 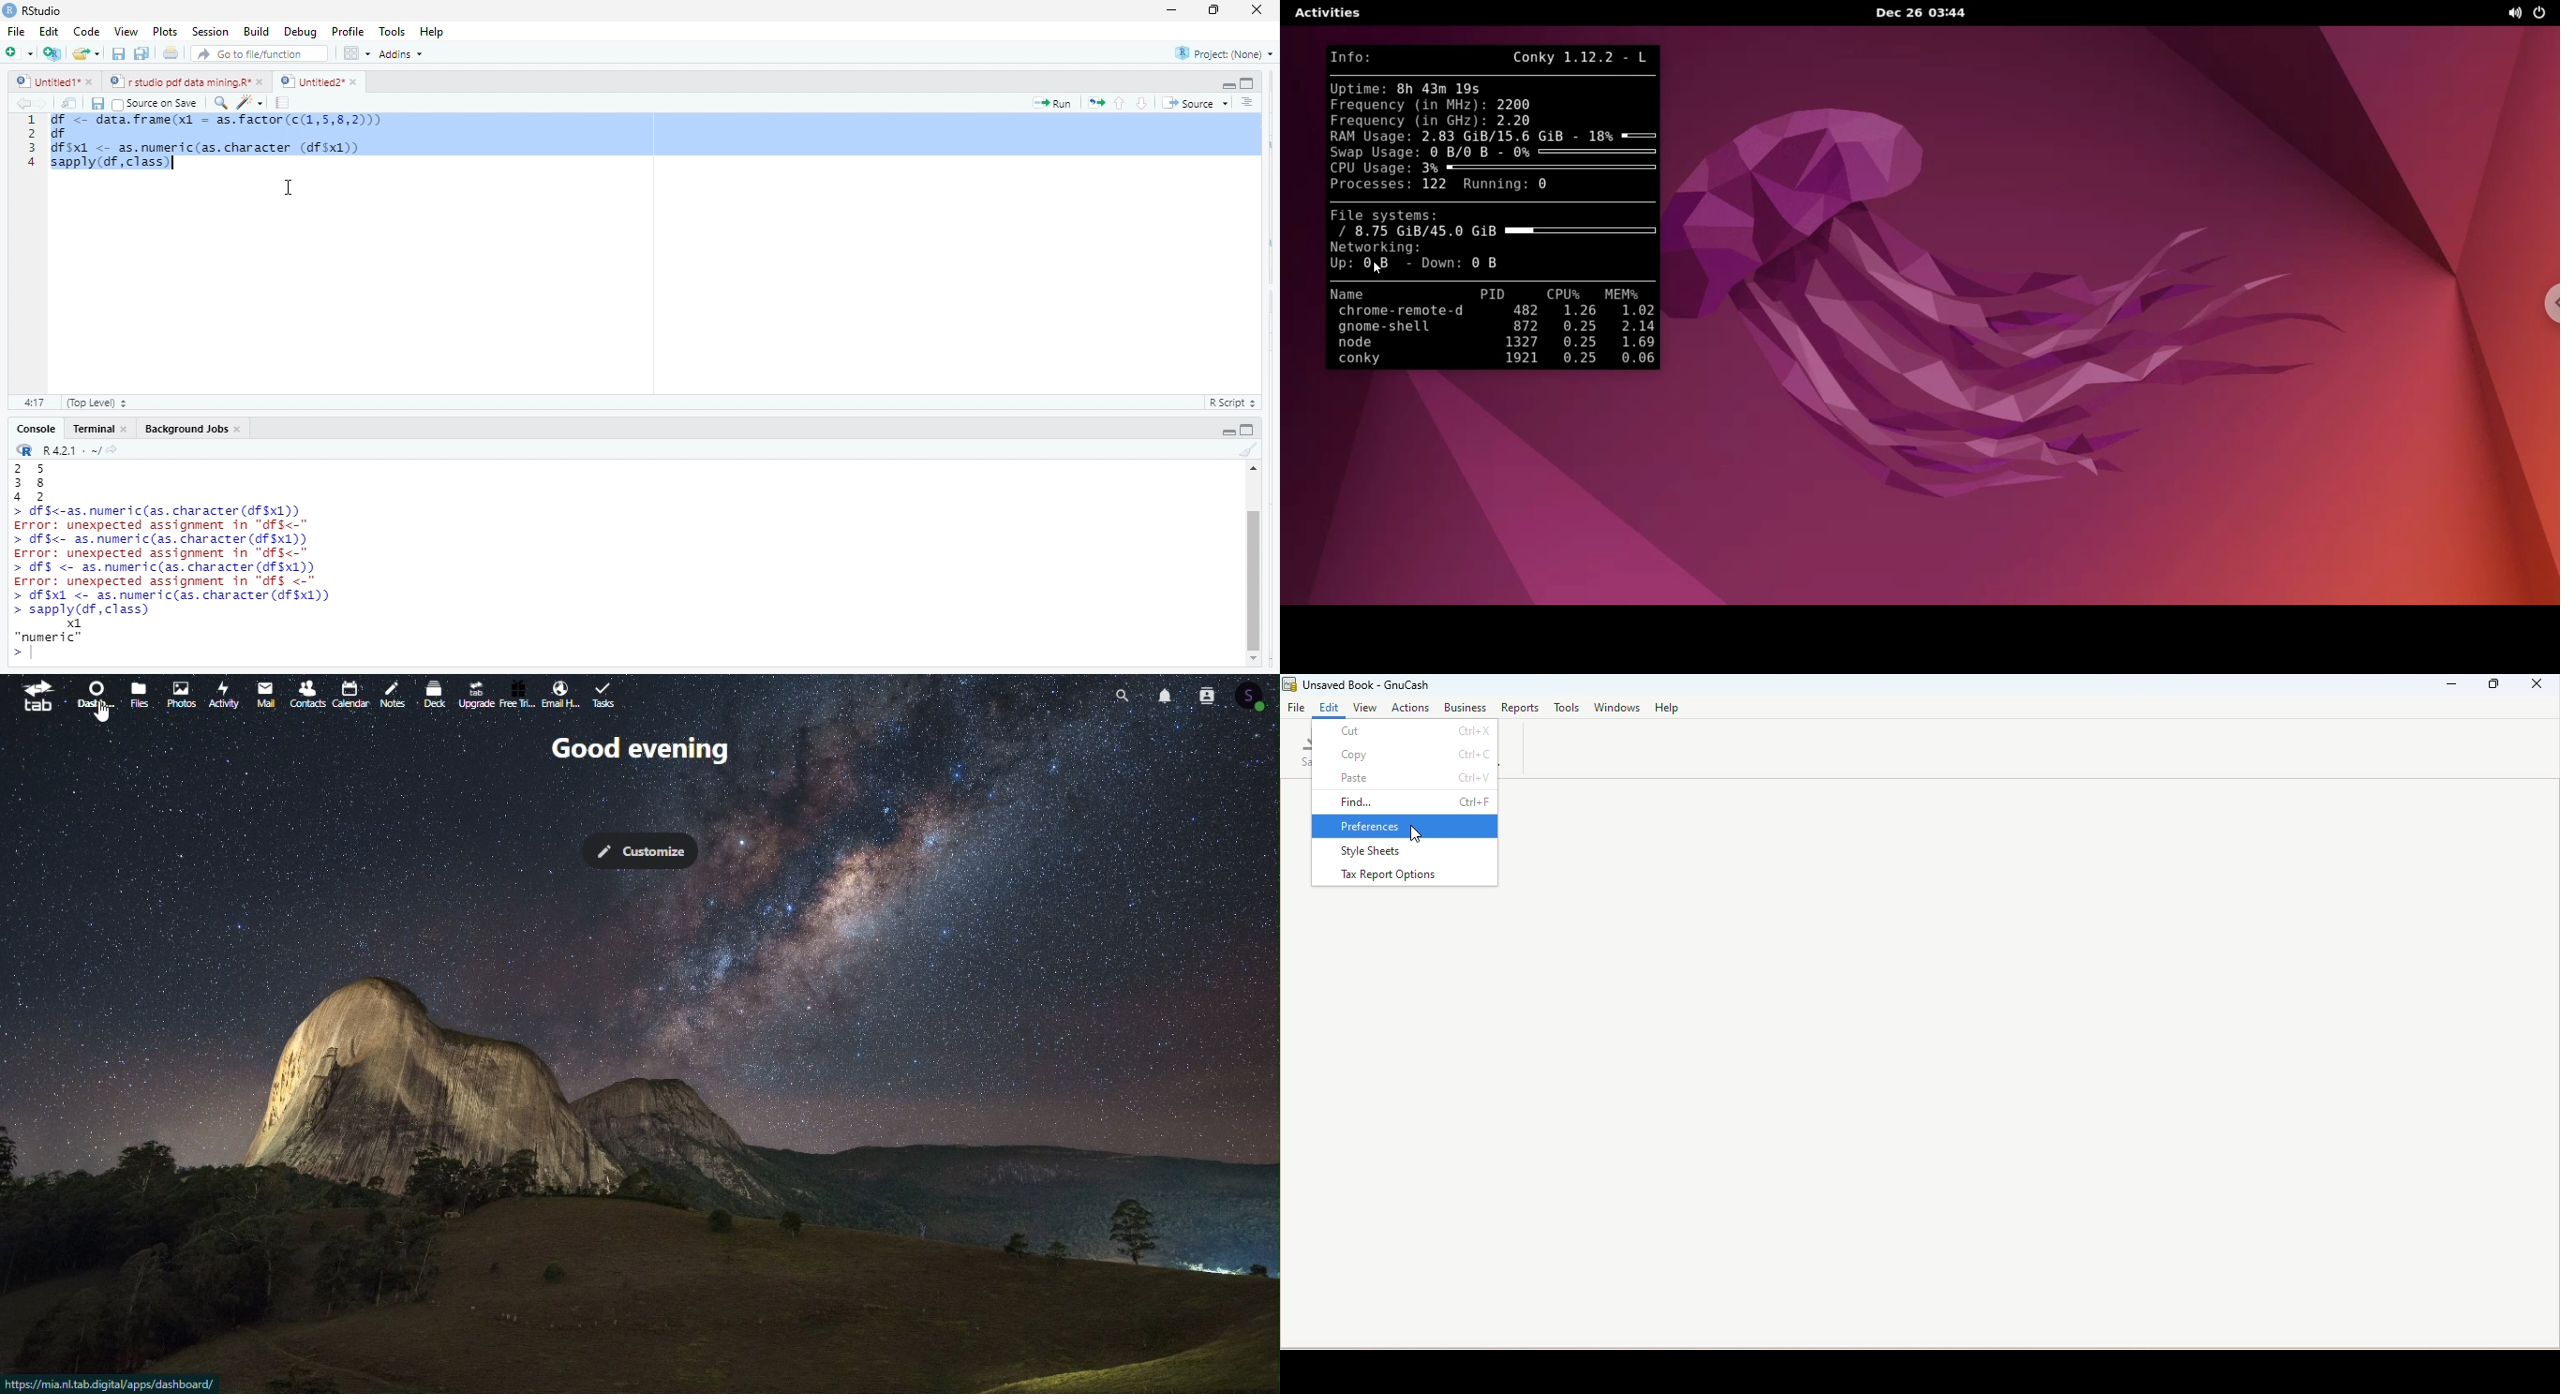 I want to click on show in new window., so click(x=71, y=104).